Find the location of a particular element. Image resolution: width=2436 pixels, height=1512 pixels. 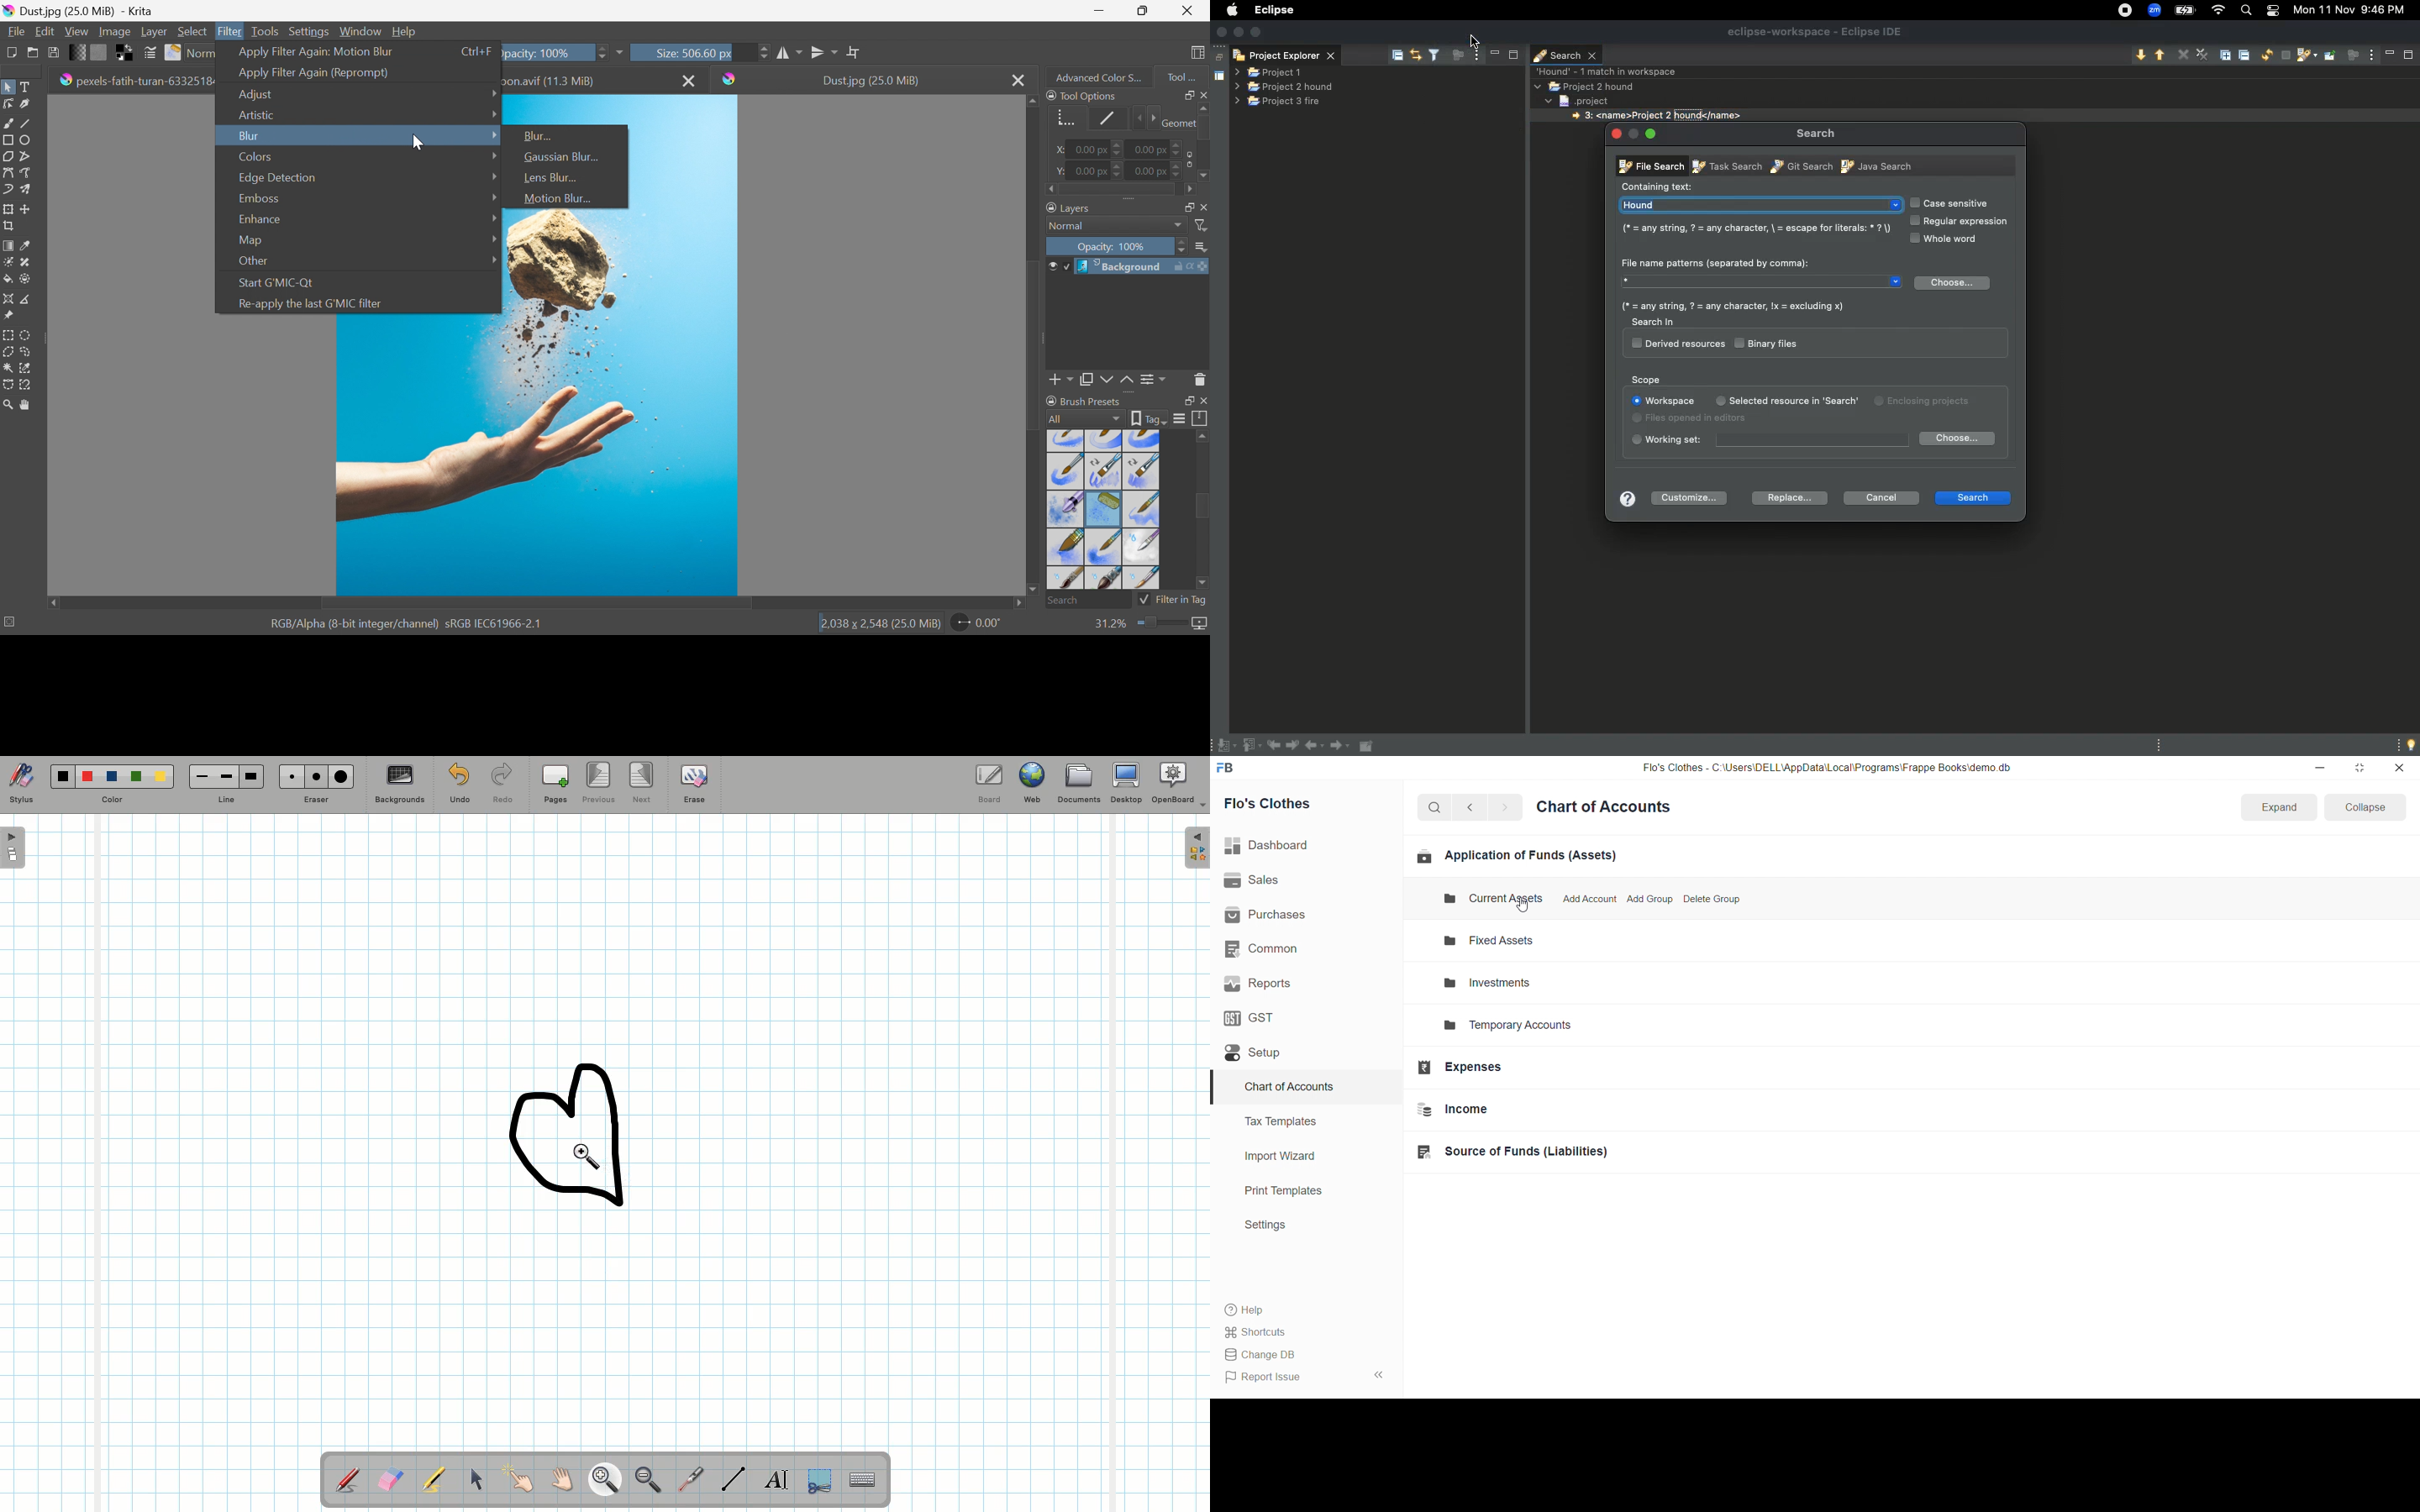

Flo's Clothes - C:\Users\DELL\AppData\Local\Programs\Frappe Books\demo.db is located at coordinates (1827, 768).